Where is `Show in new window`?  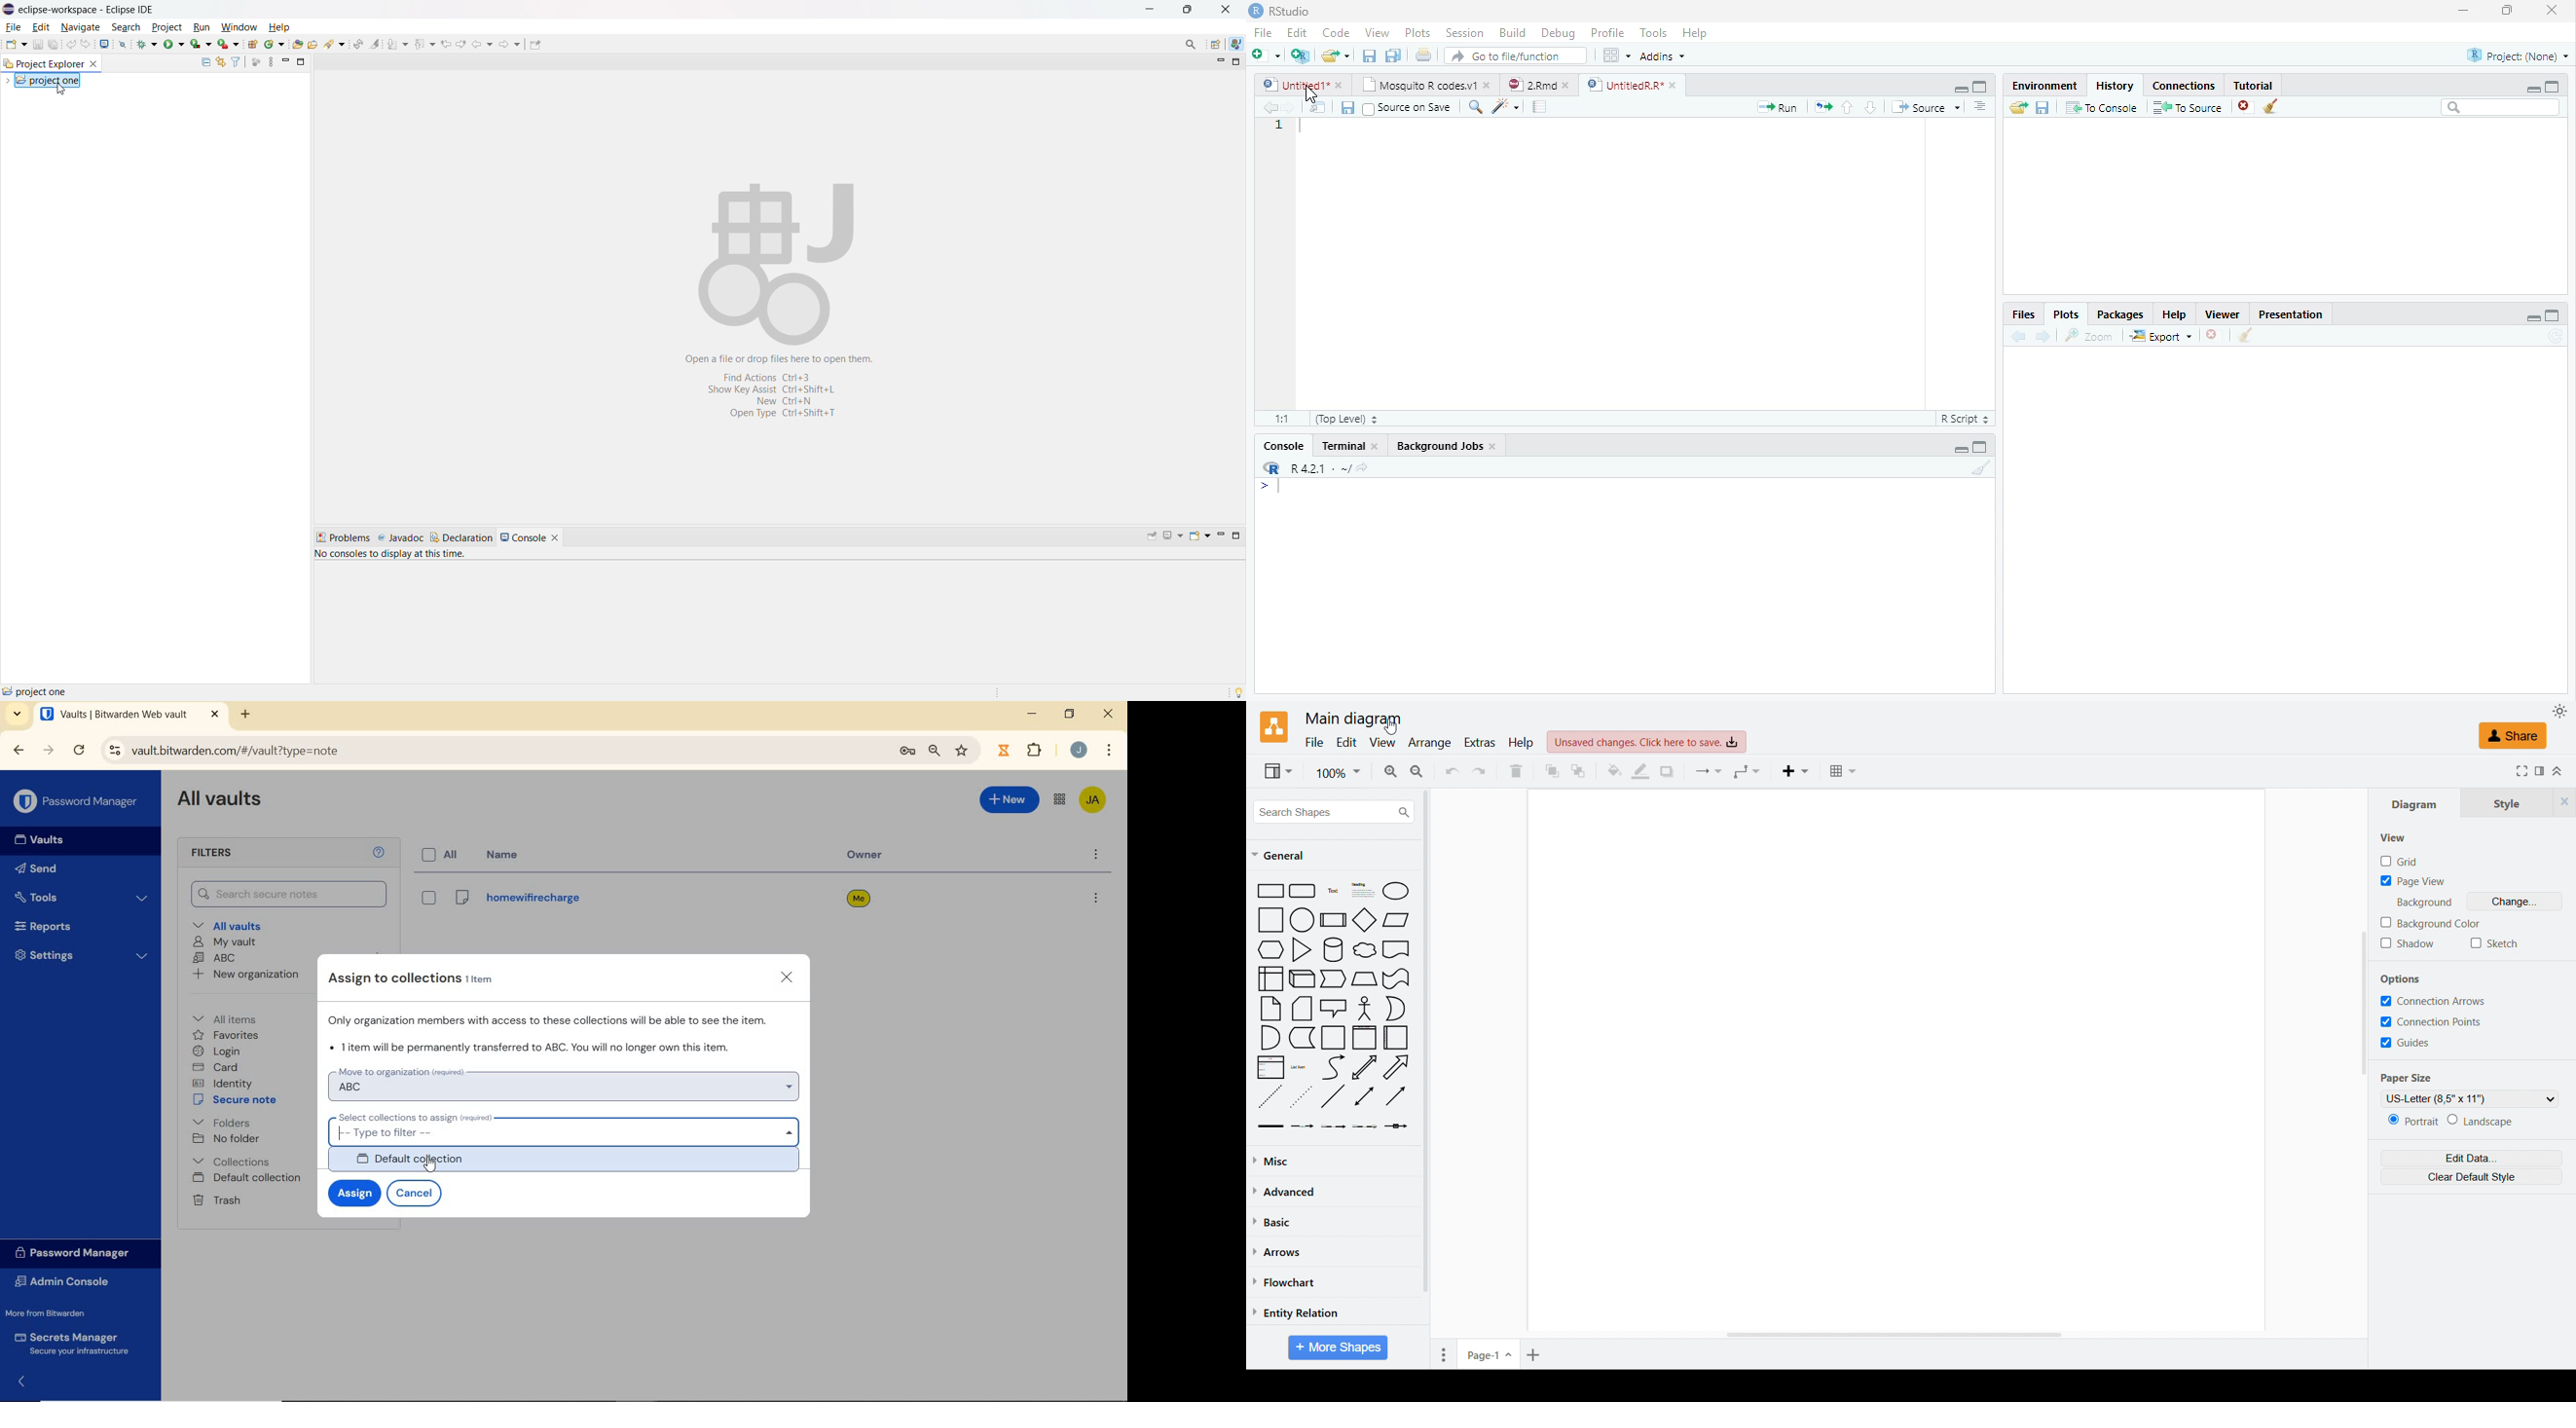
Show in new window is located at coordinates (1317, 110).